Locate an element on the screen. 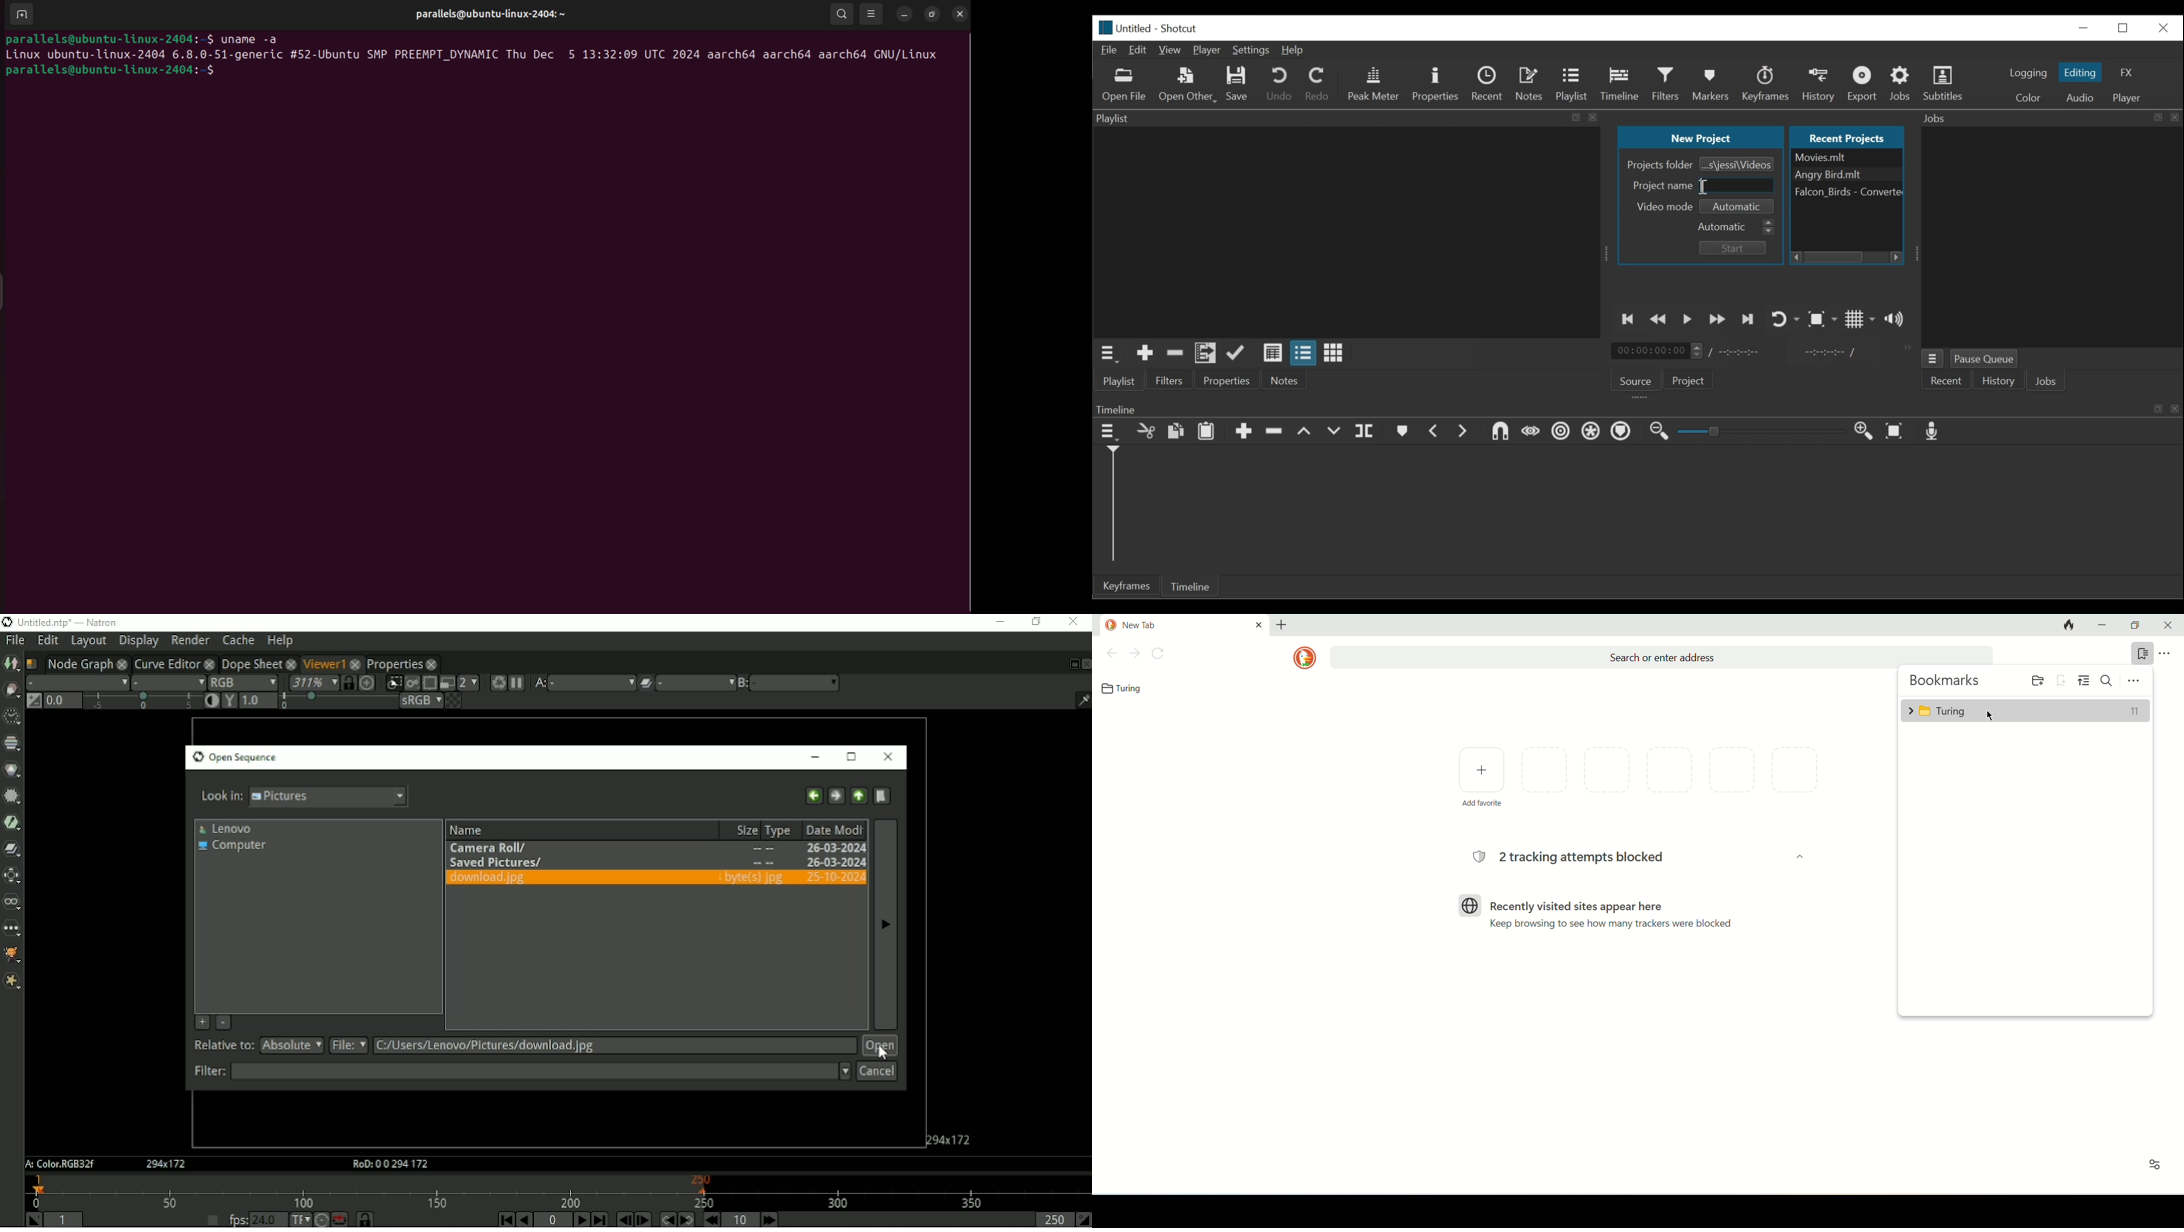 The image size is (2184, 1232). current tab is located at coordinates (1185, 624).